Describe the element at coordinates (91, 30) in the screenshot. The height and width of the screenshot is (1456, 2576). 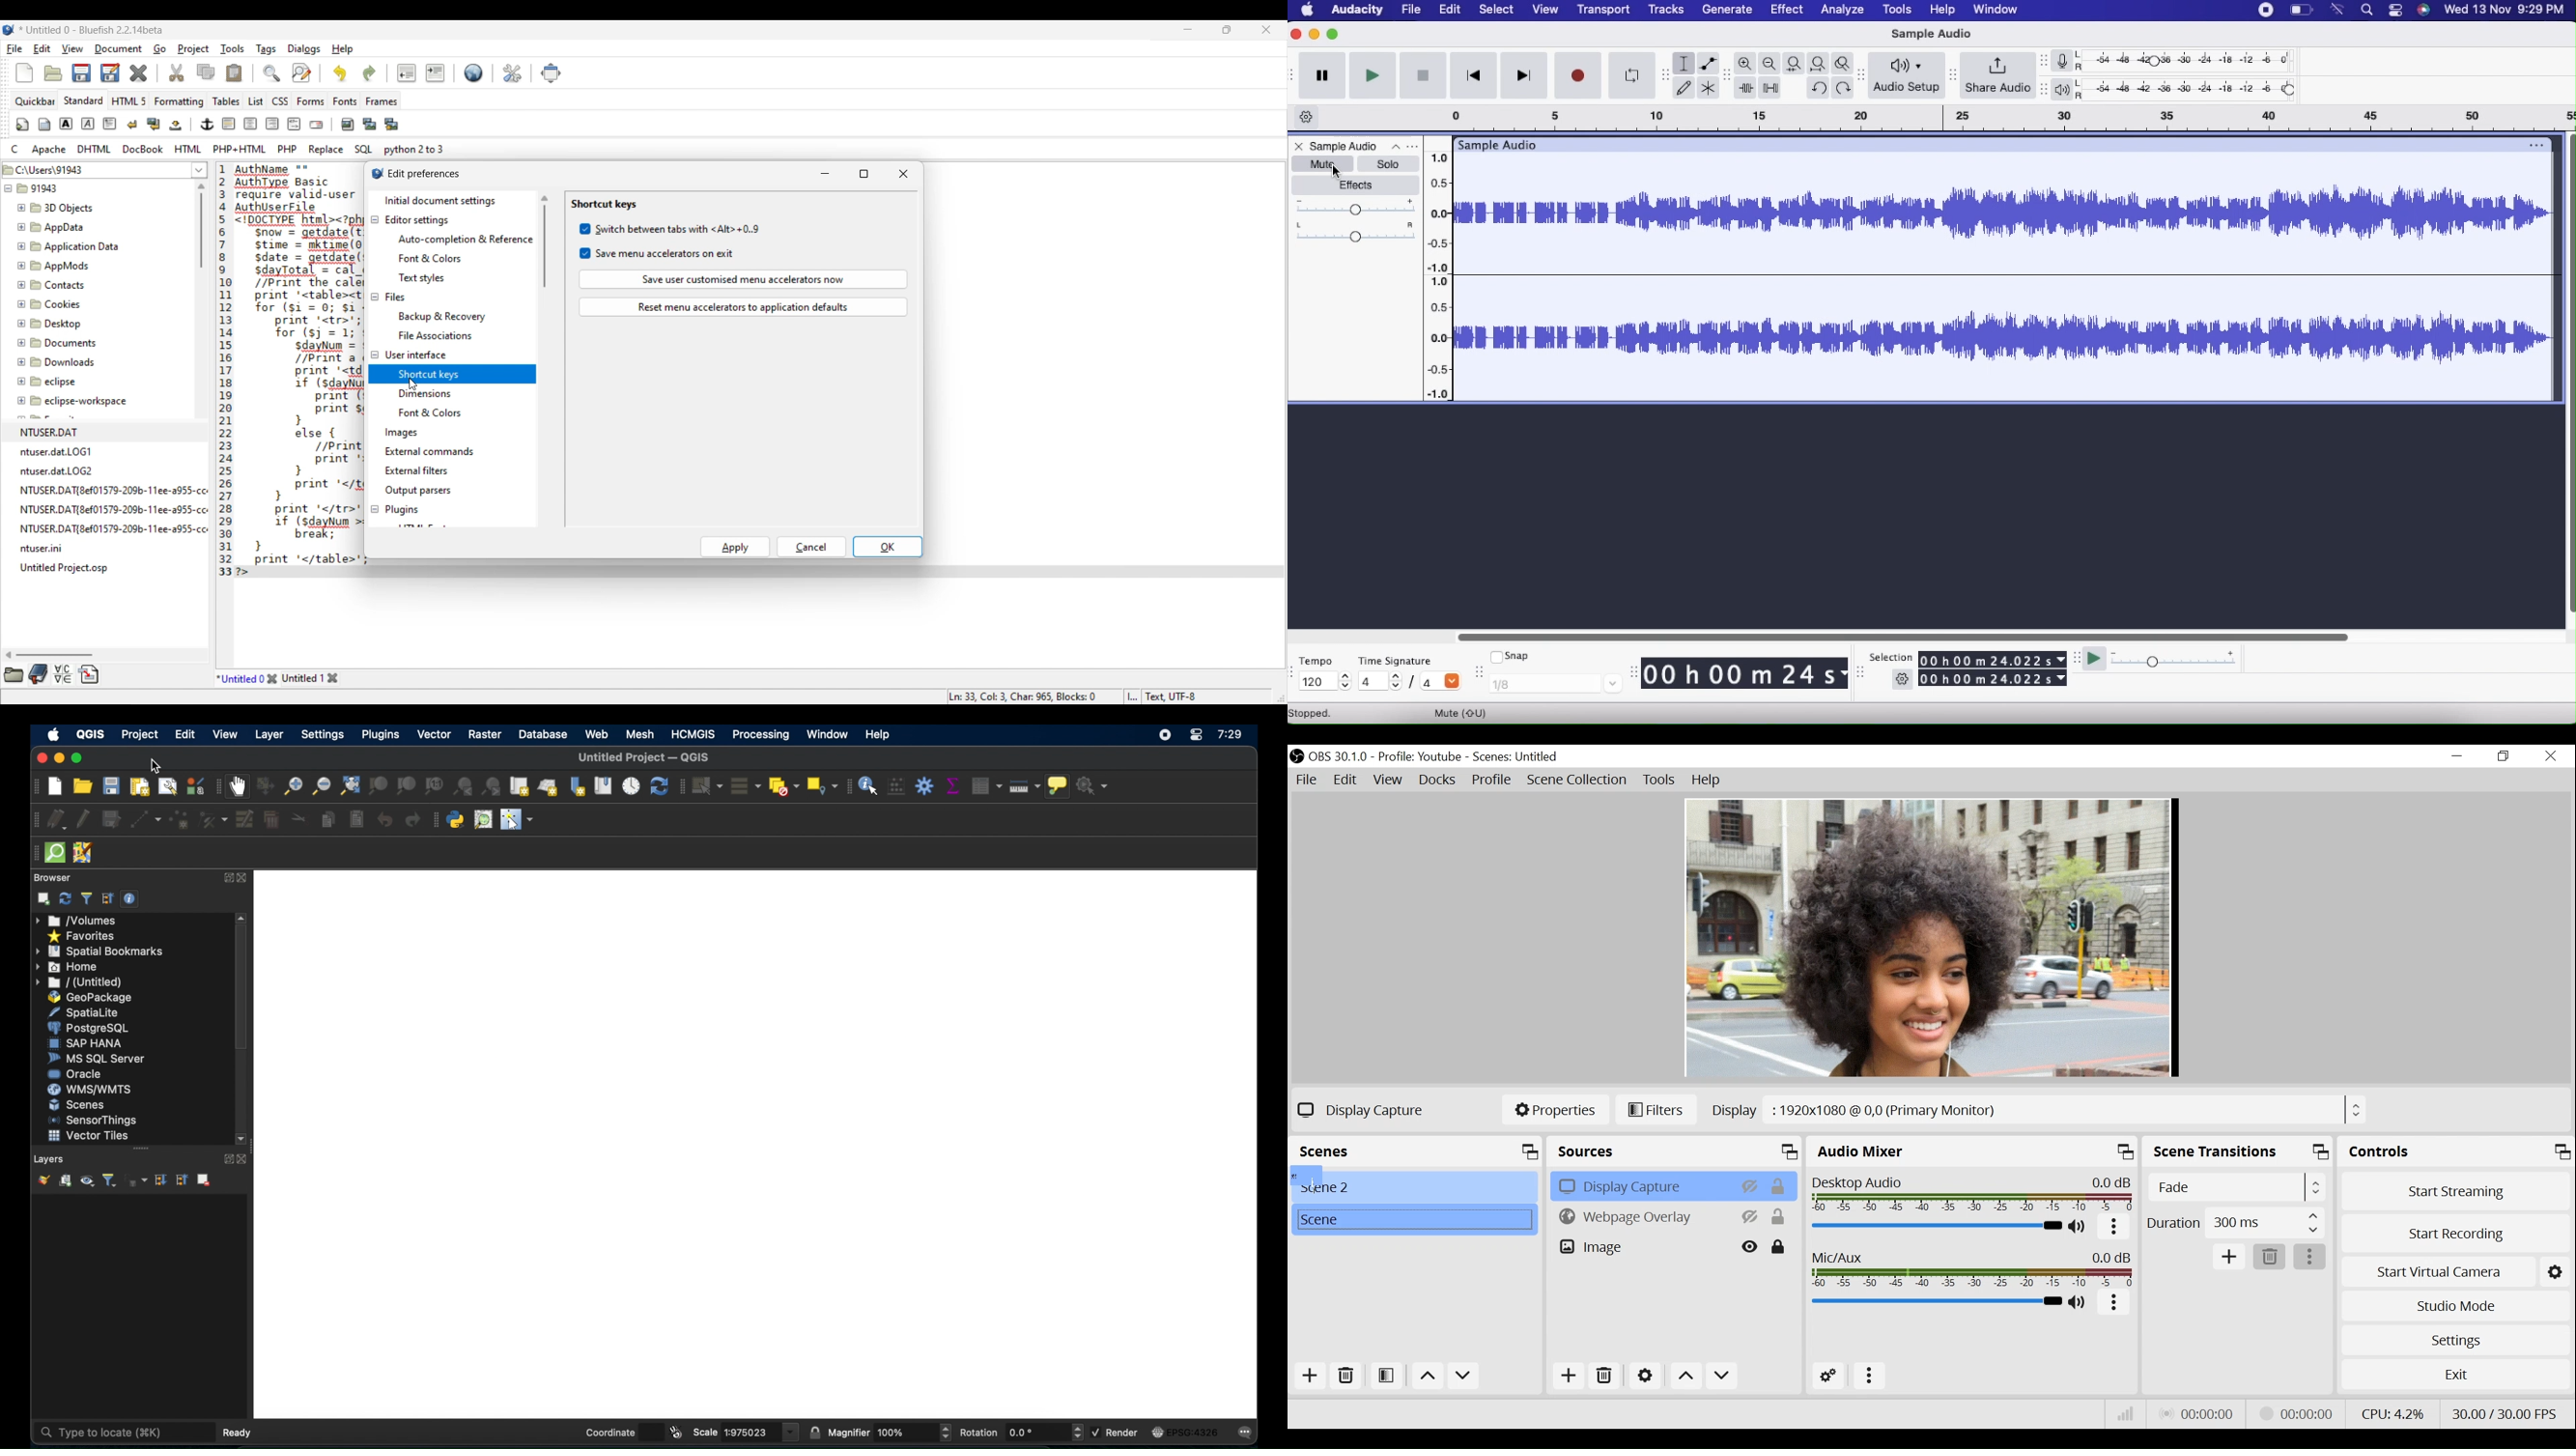
I see `Project name, software name and version ` at that location.